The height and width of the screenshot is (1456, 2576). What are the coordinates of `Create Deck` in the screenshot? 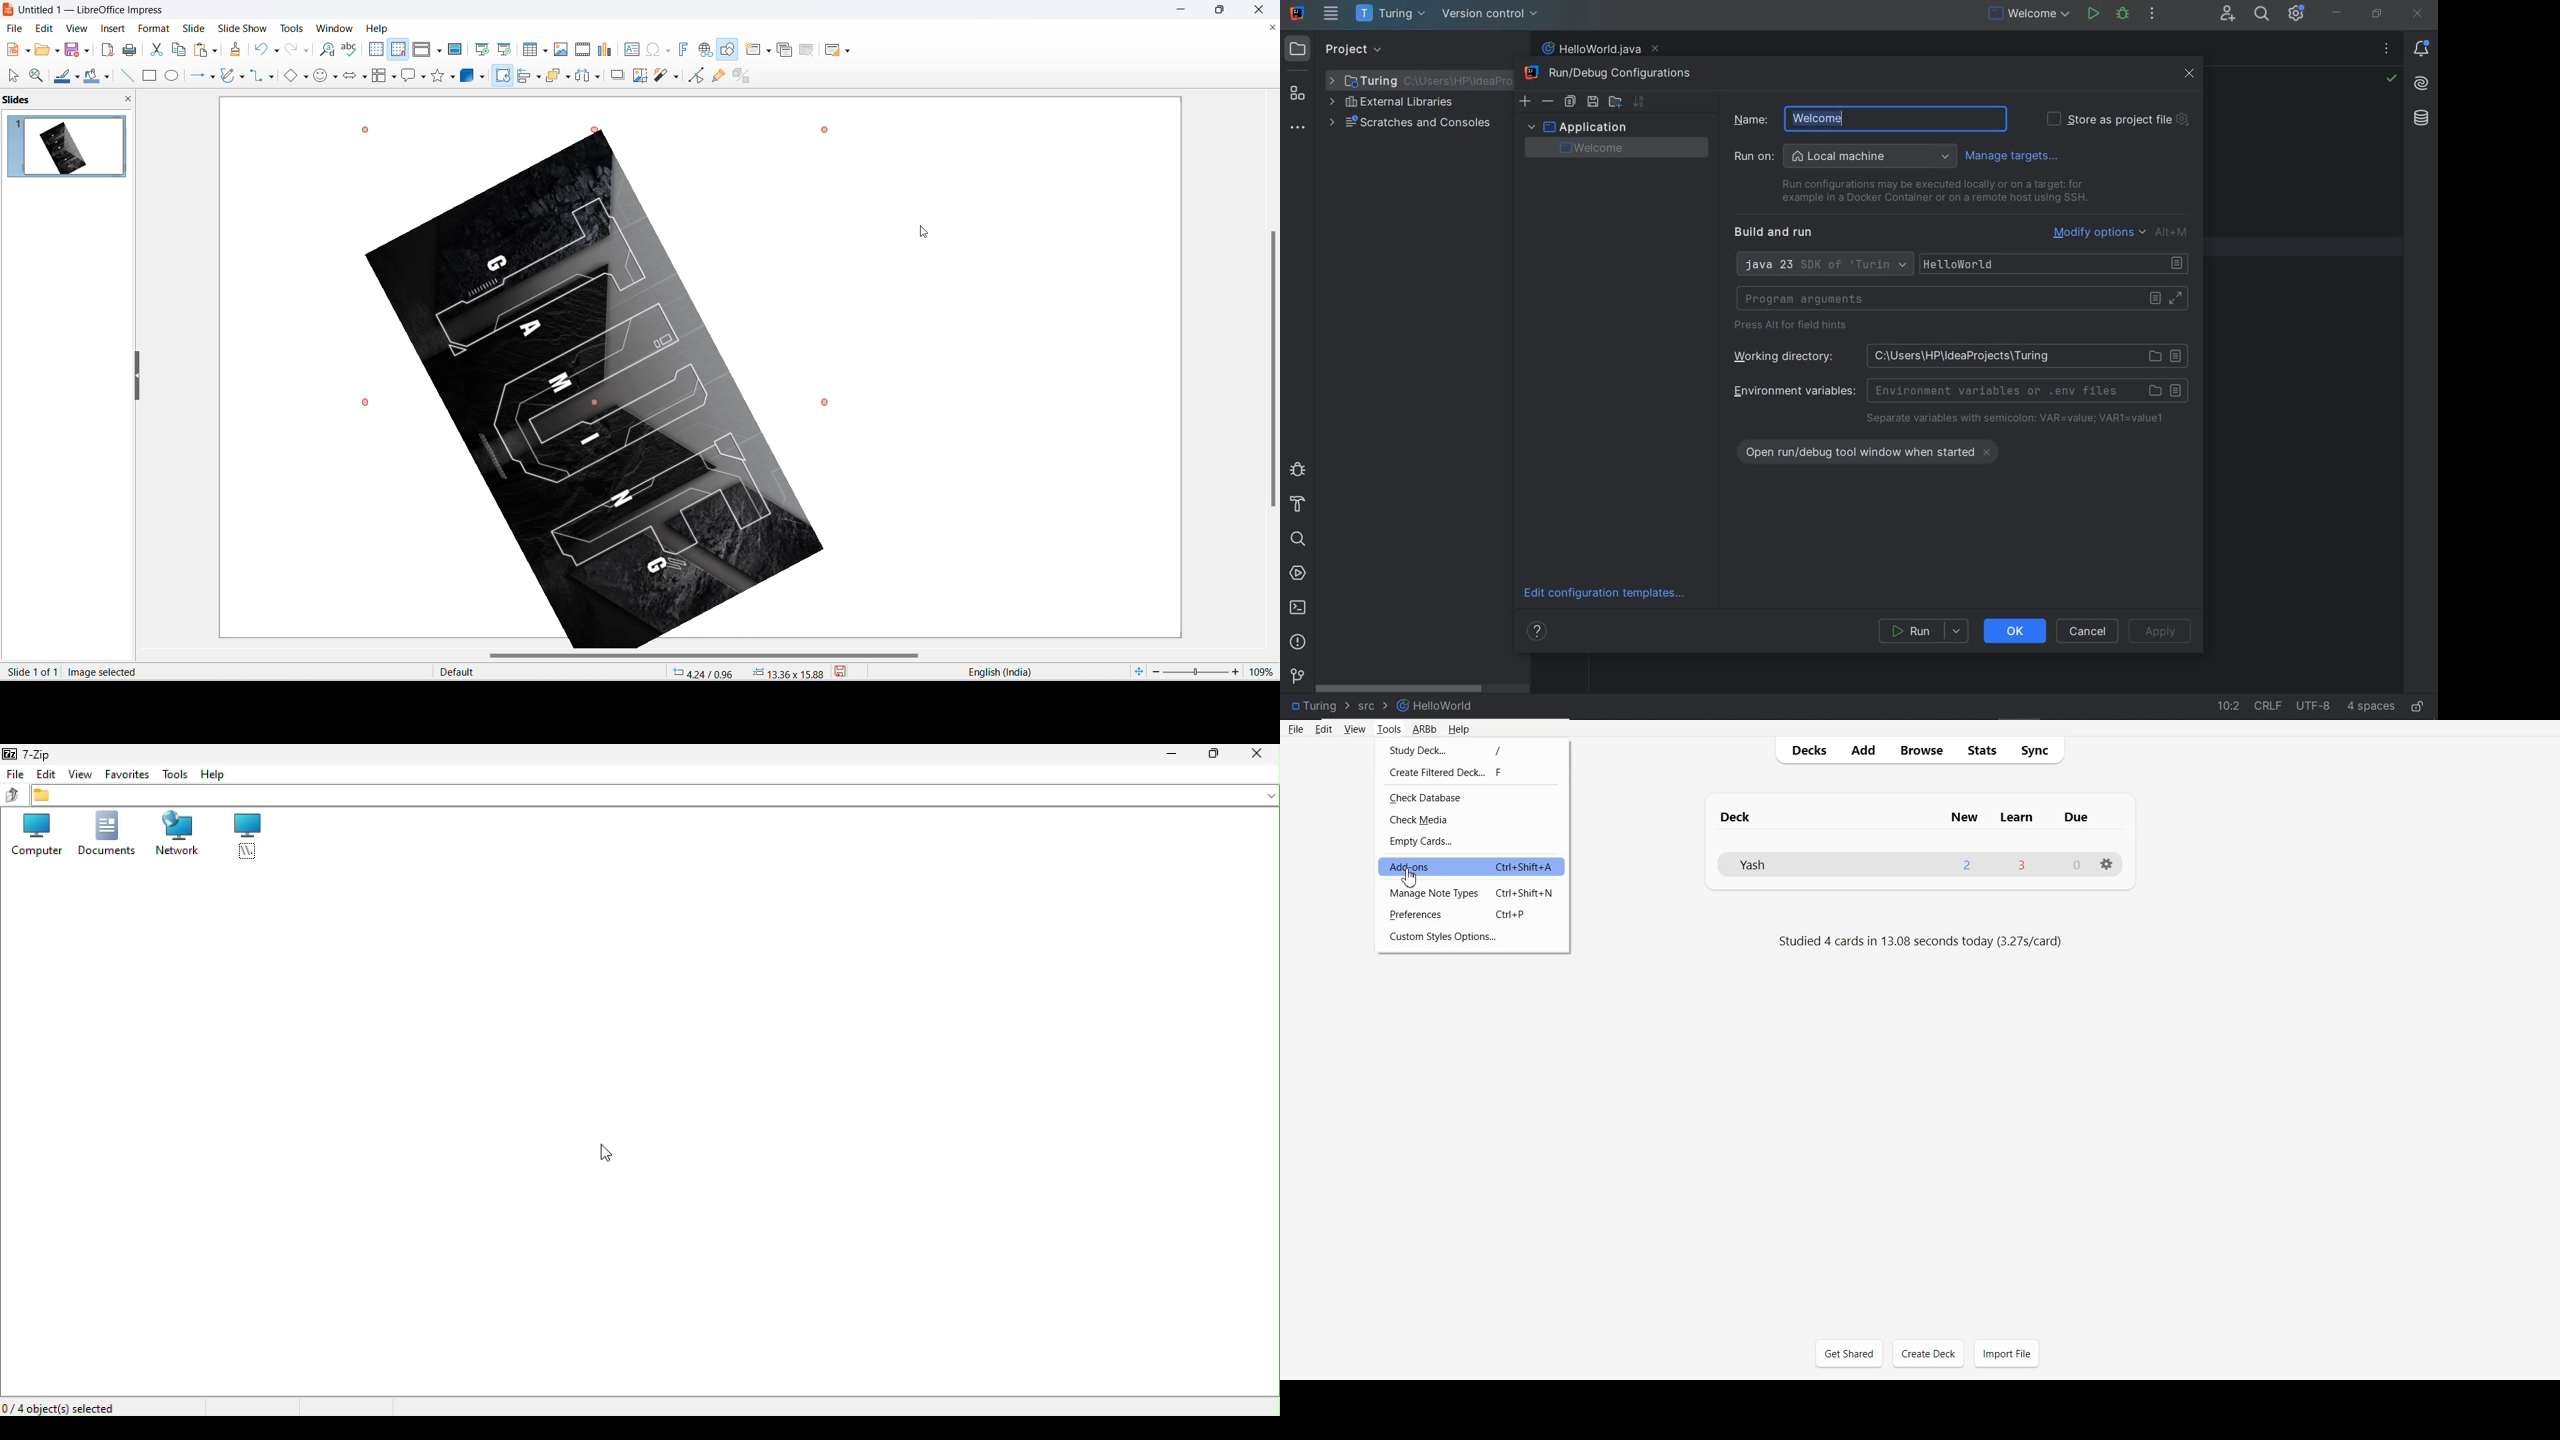 It's located at (1929, 1354).